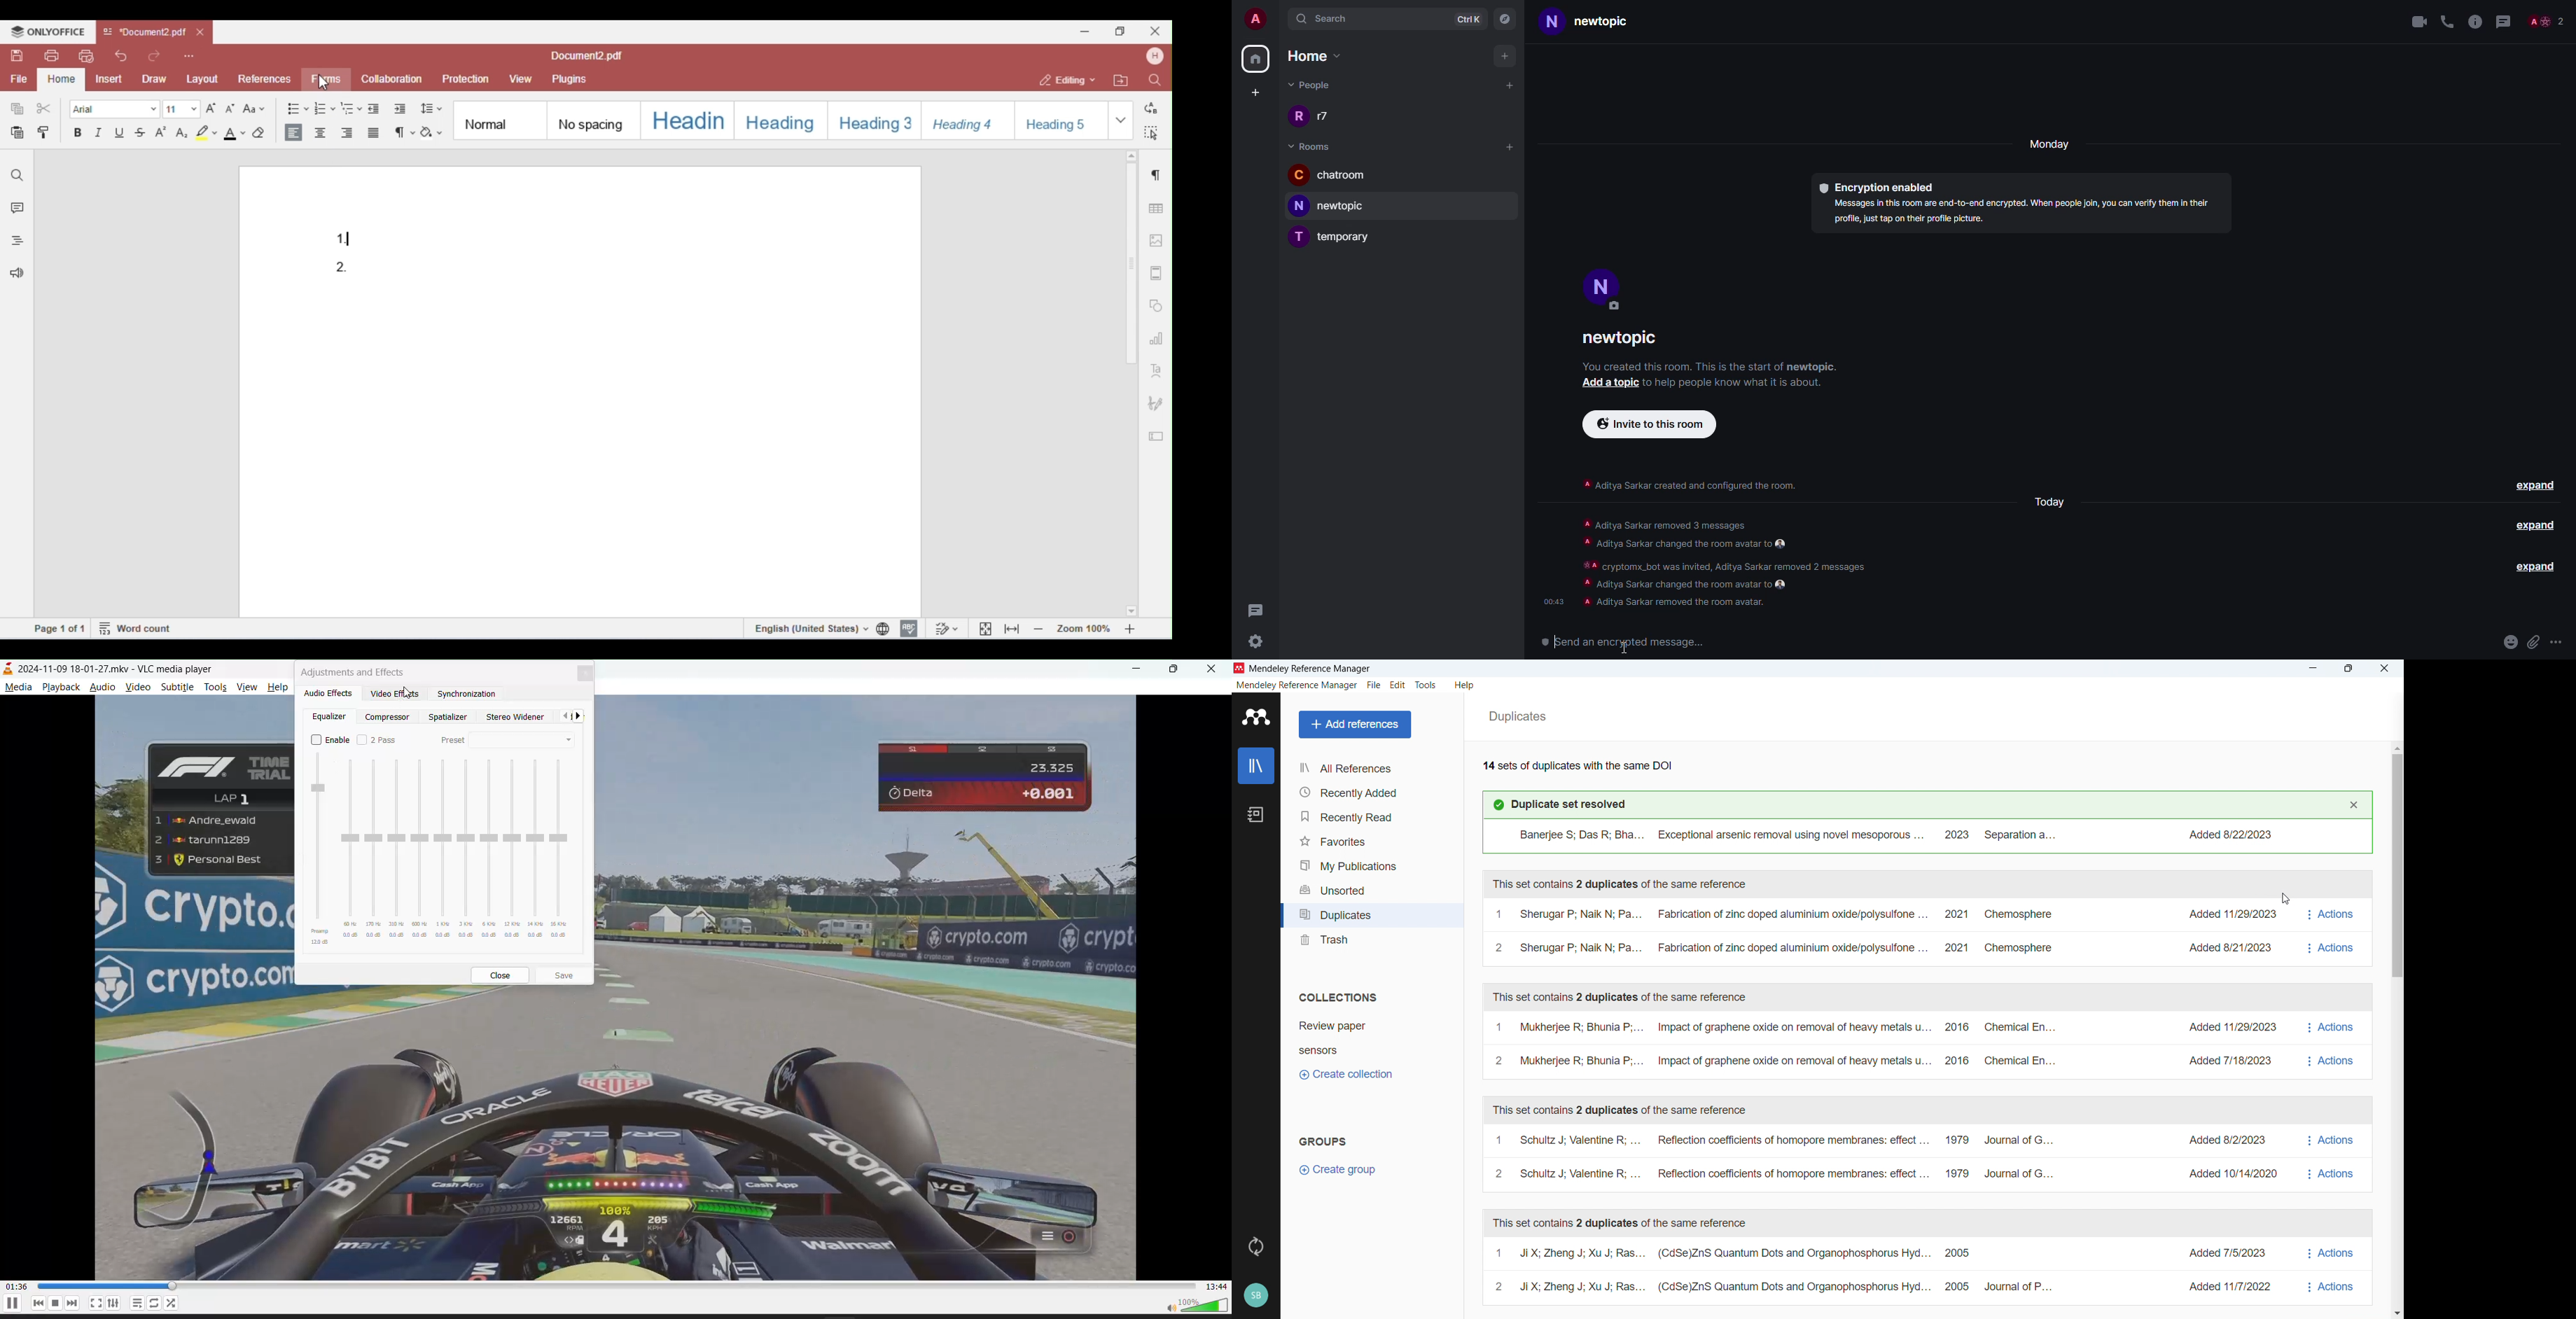  What do you see at coordinates (2527, 567) in the screenshot?
I see `expand` at bounding box center [2527, 567].